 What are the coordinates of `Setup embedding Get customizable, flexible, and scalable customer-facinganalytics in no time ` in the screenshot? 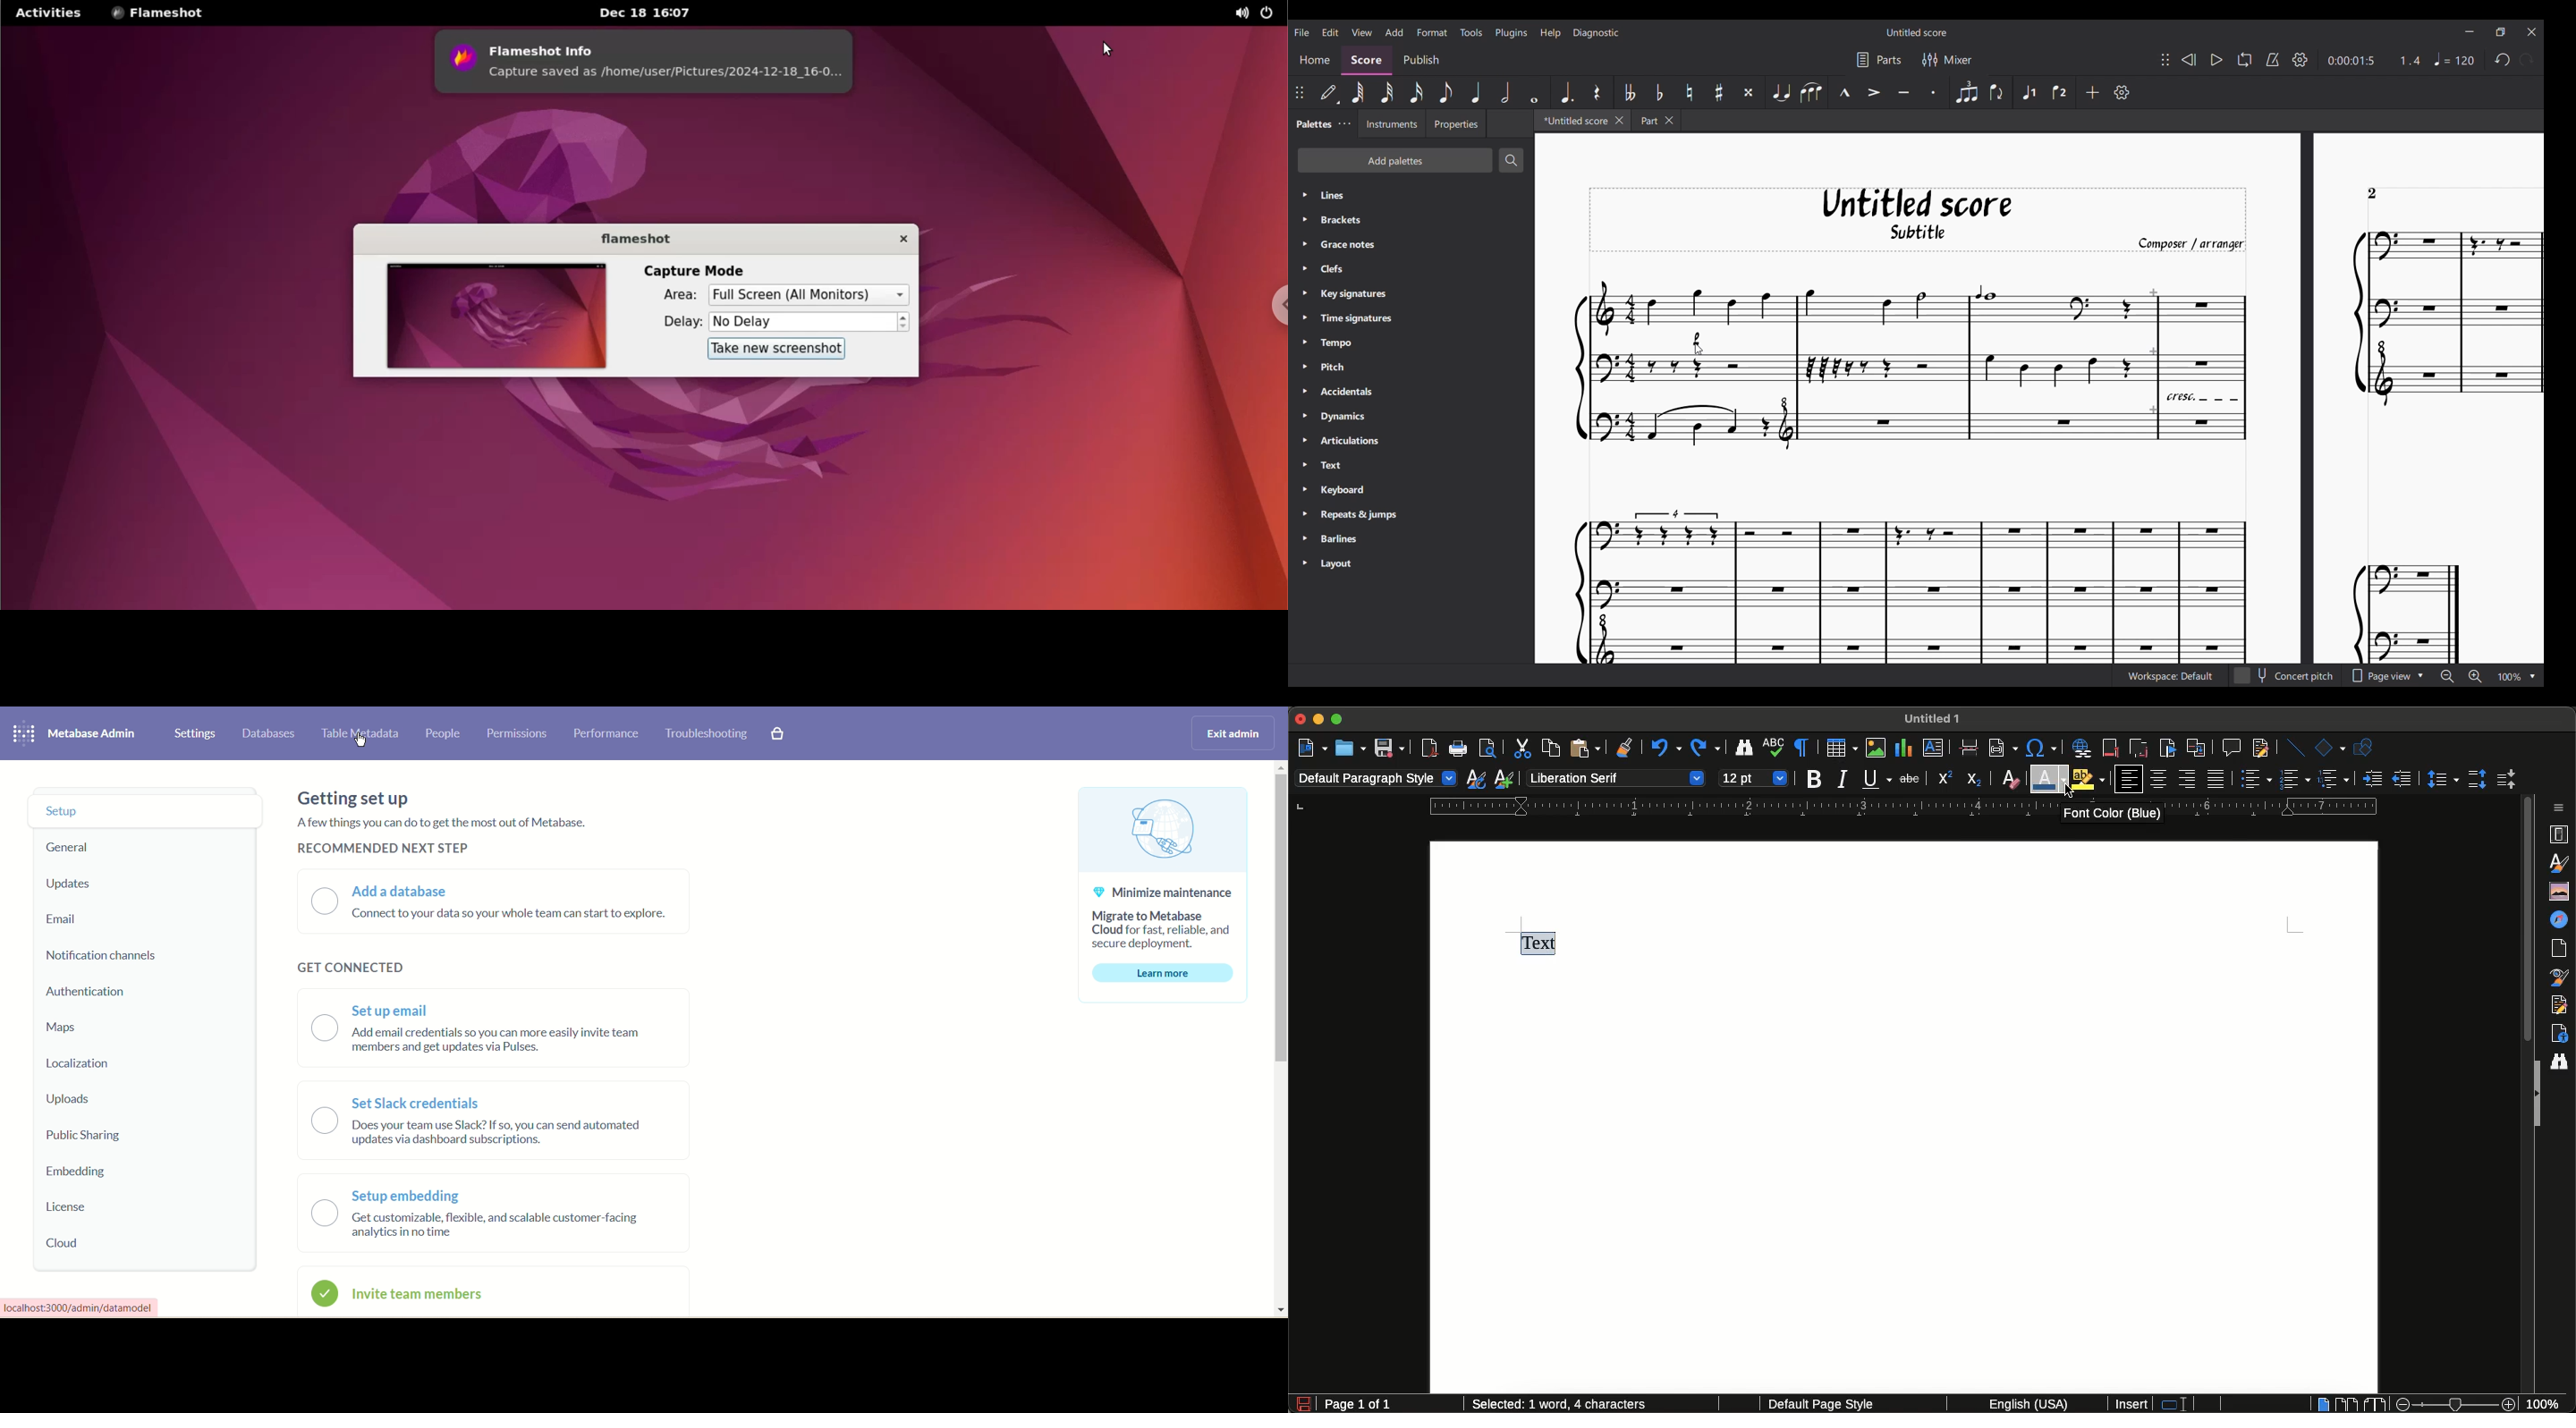 It's located at (478, 1212).